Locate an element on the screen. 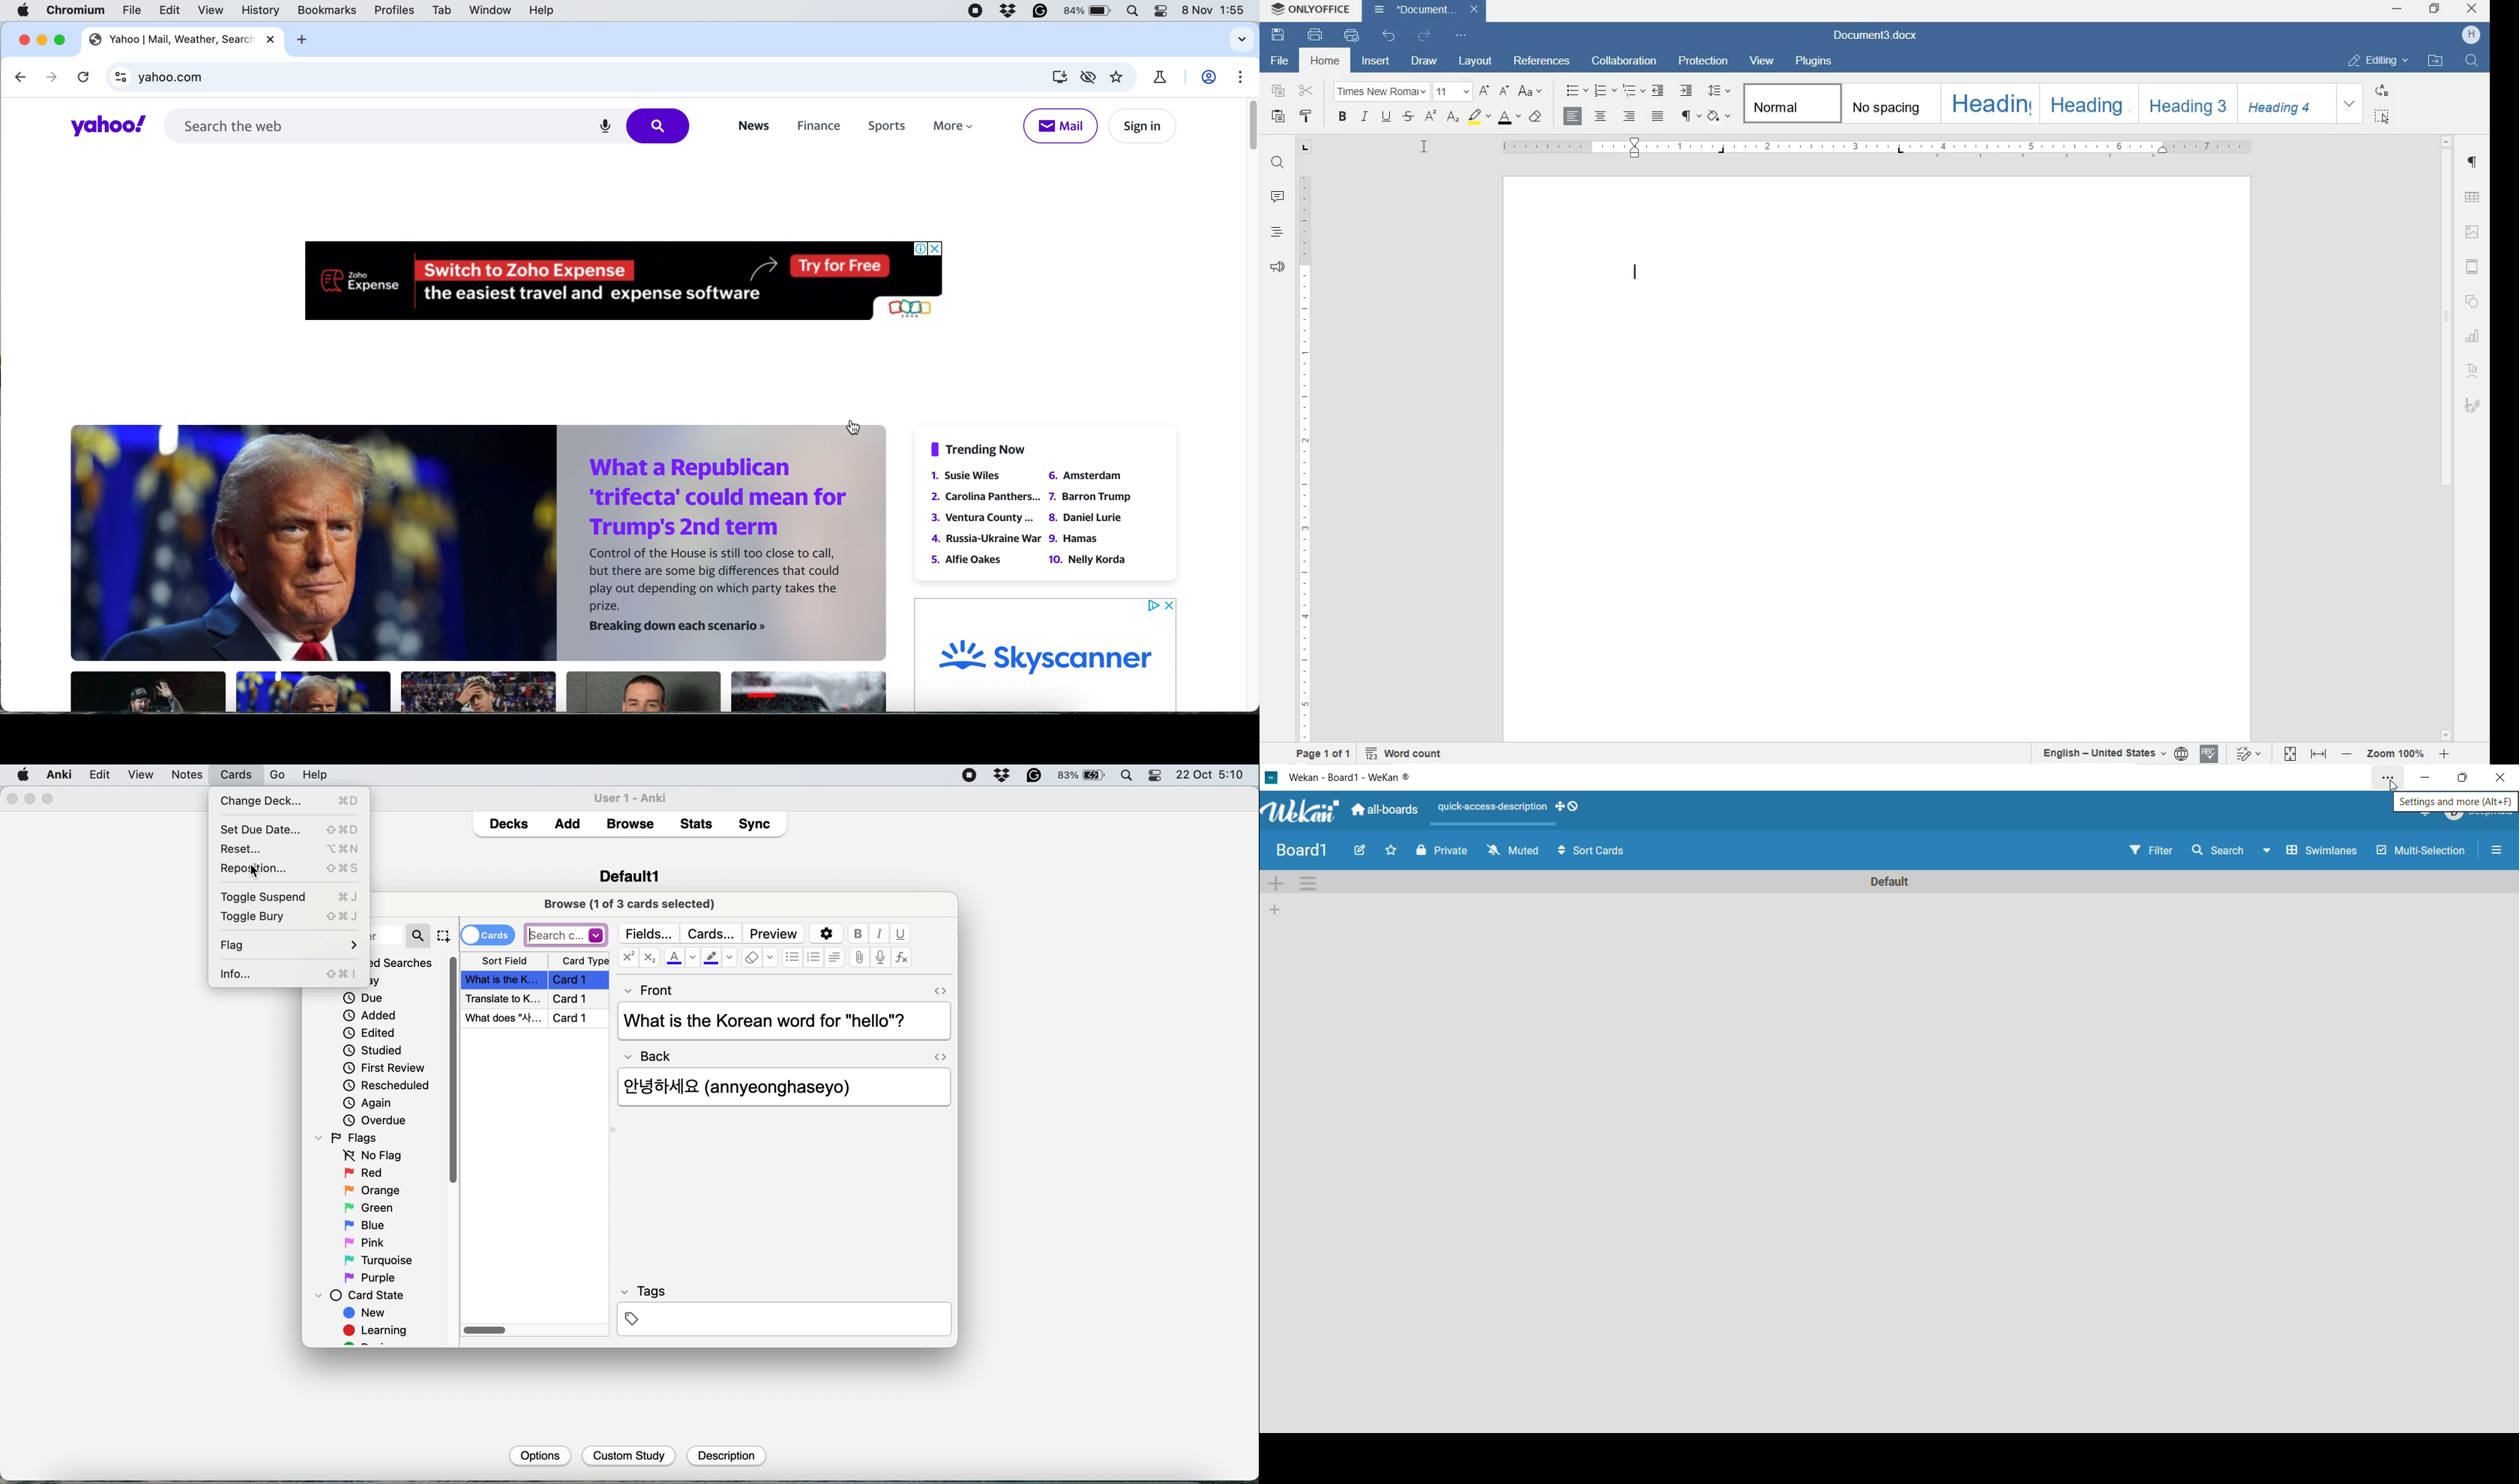 The image size is (2520, 1484). HEADING 4 is located at coordinates (2283, 103).